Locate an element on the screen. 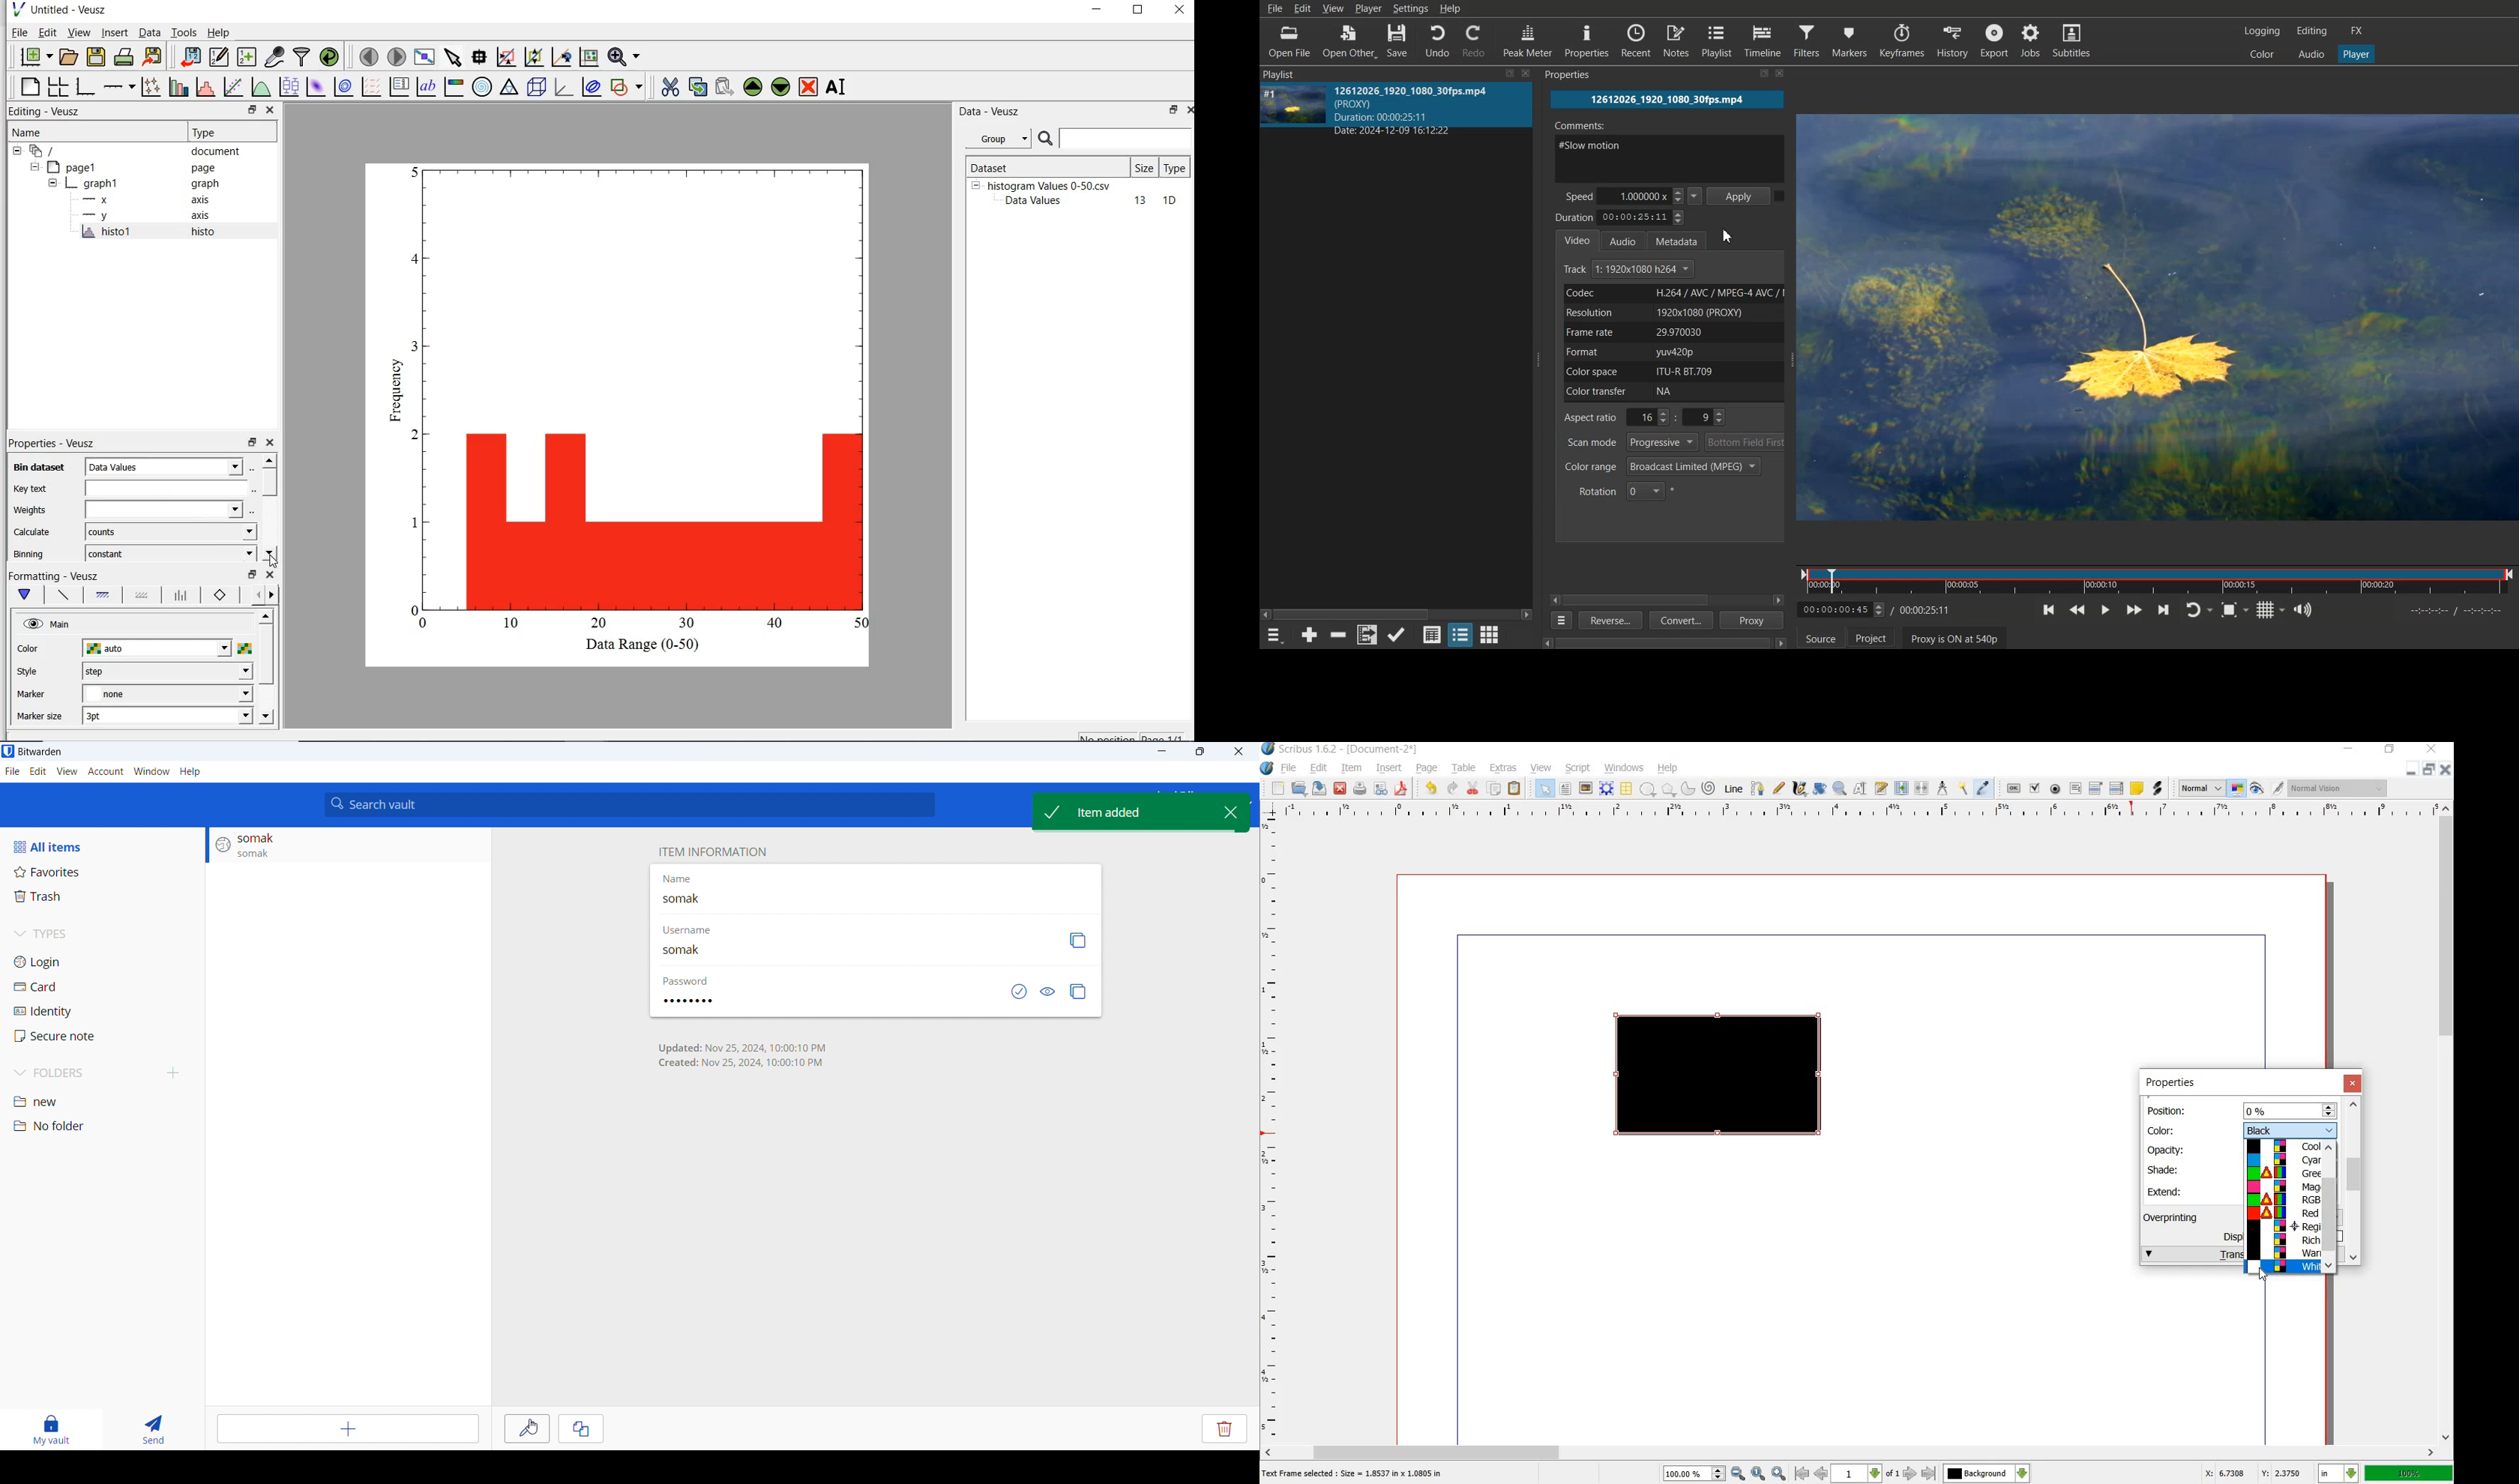  close is located at coordinates (2444, 769).